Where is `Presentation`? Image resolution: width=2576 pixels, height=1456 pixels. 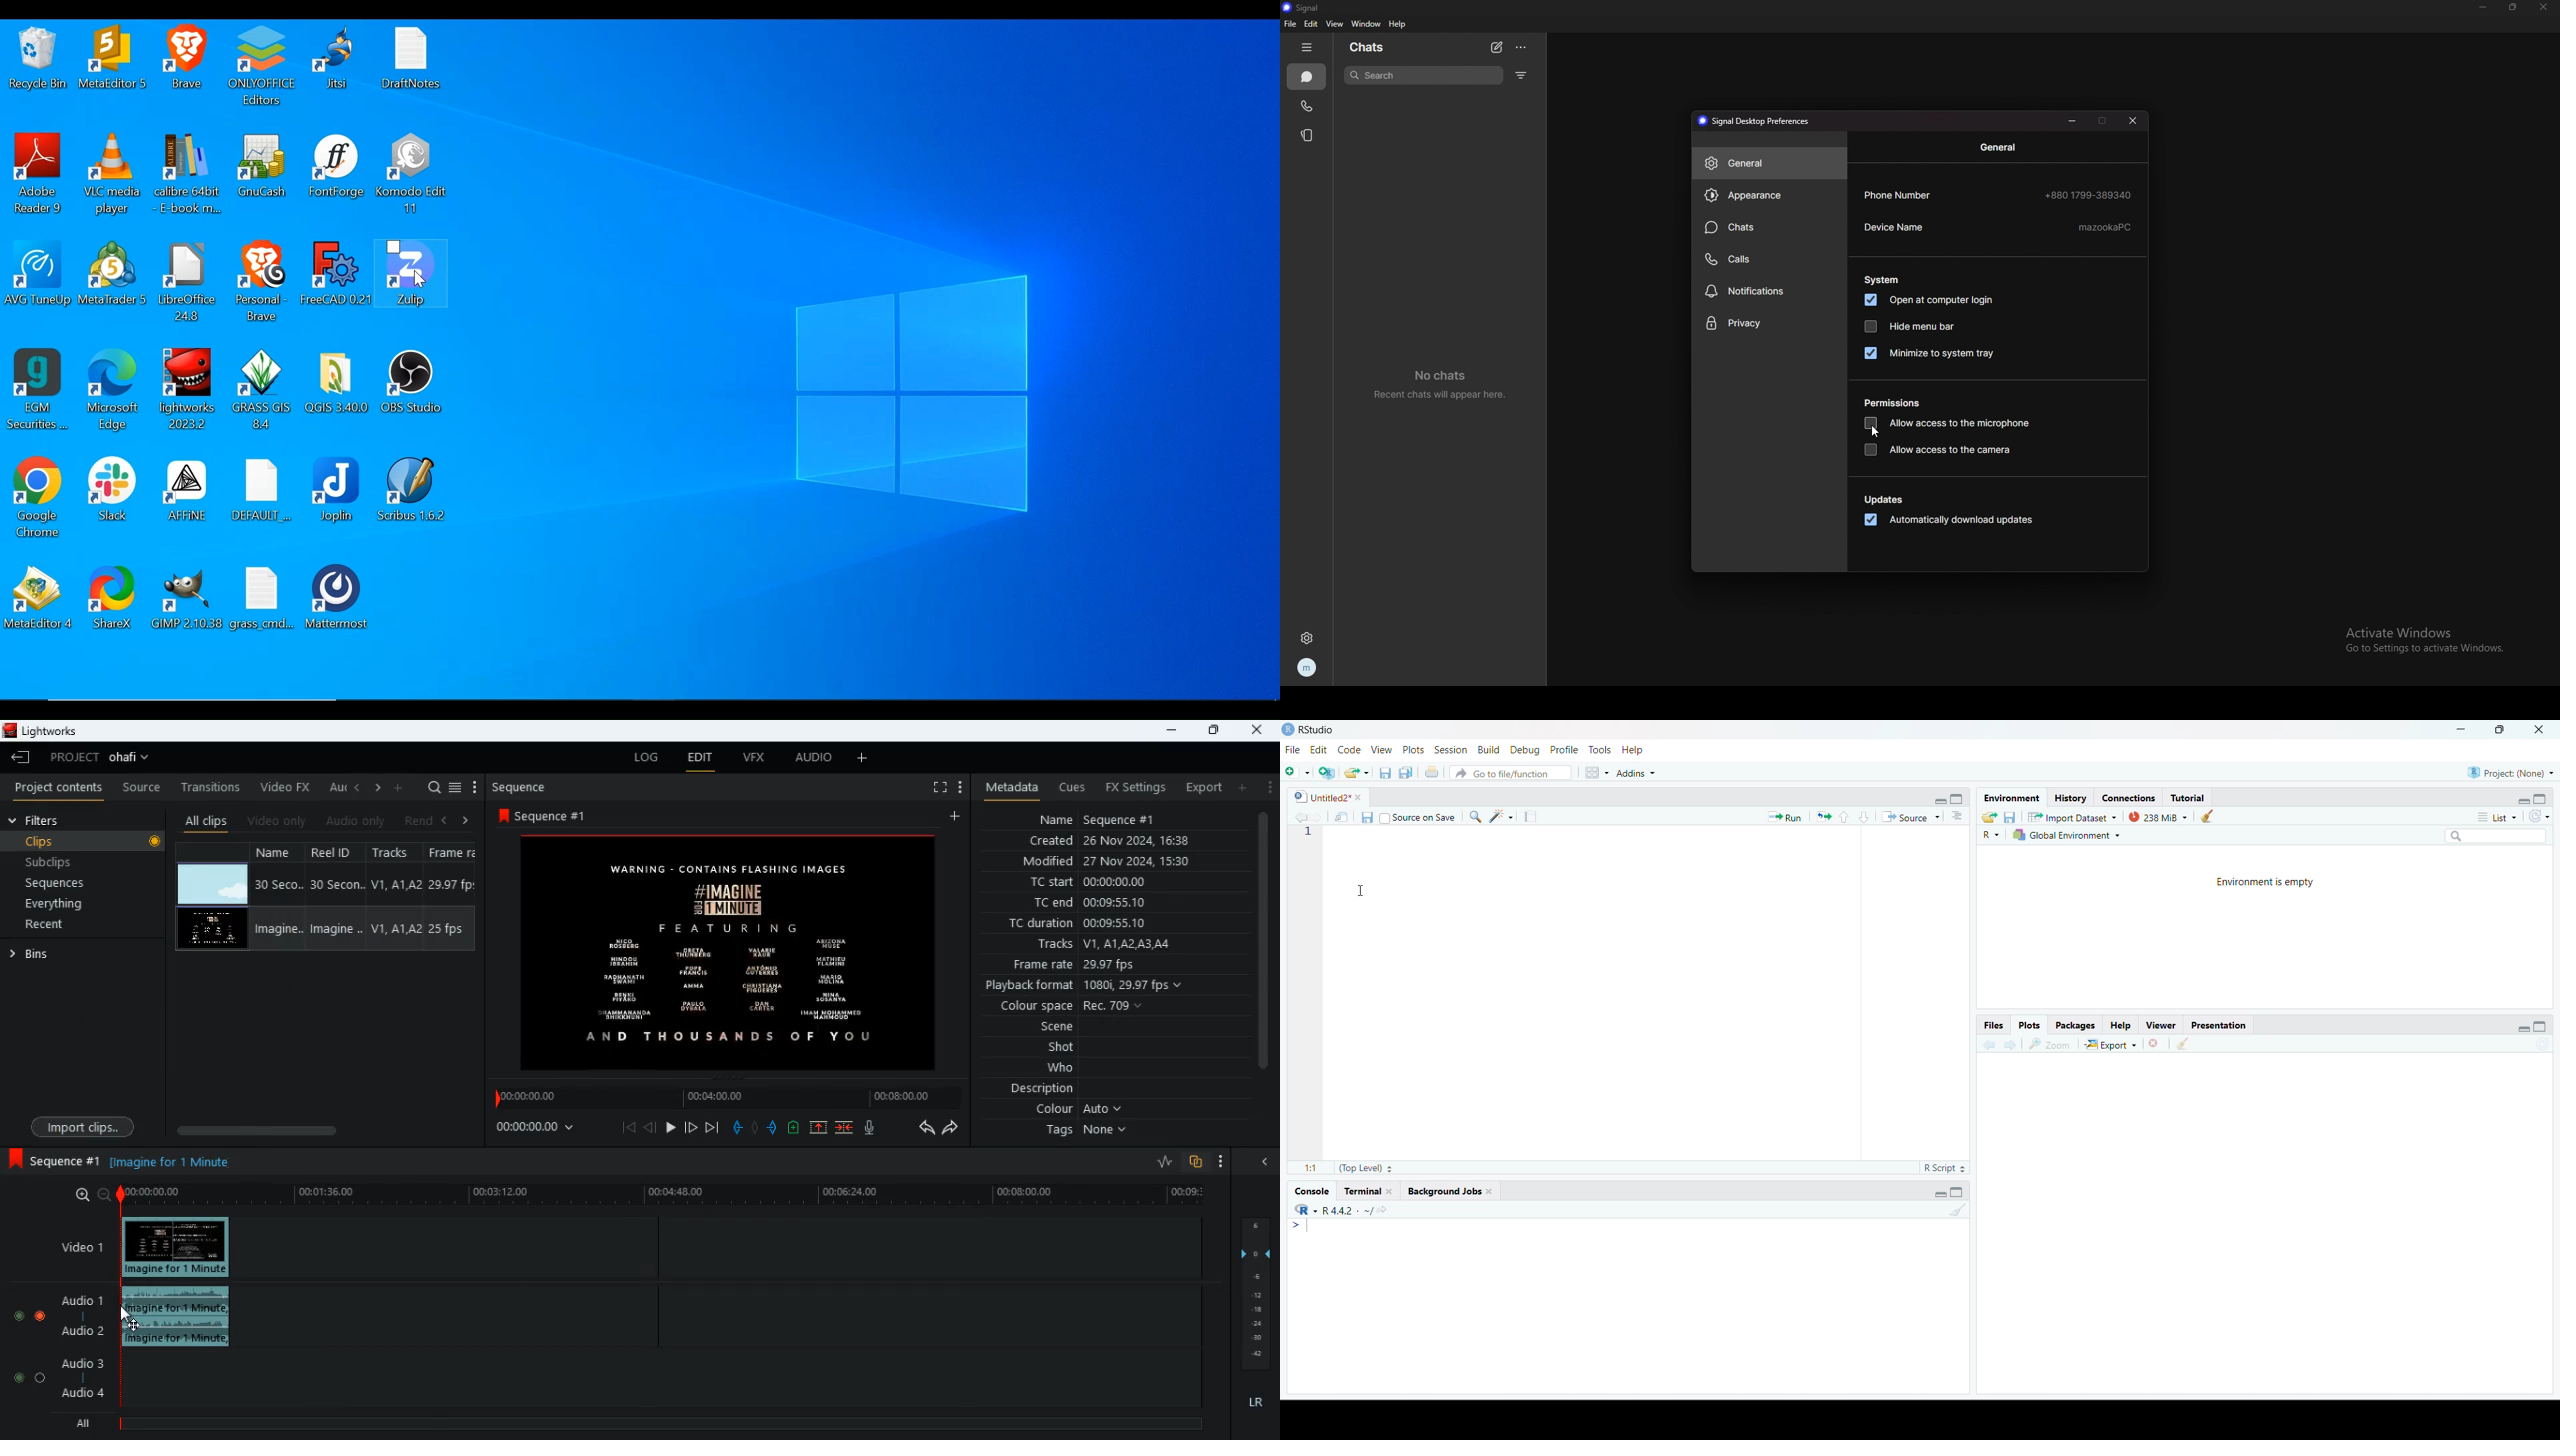 Presentation is located at coordinates (2219, 1025).